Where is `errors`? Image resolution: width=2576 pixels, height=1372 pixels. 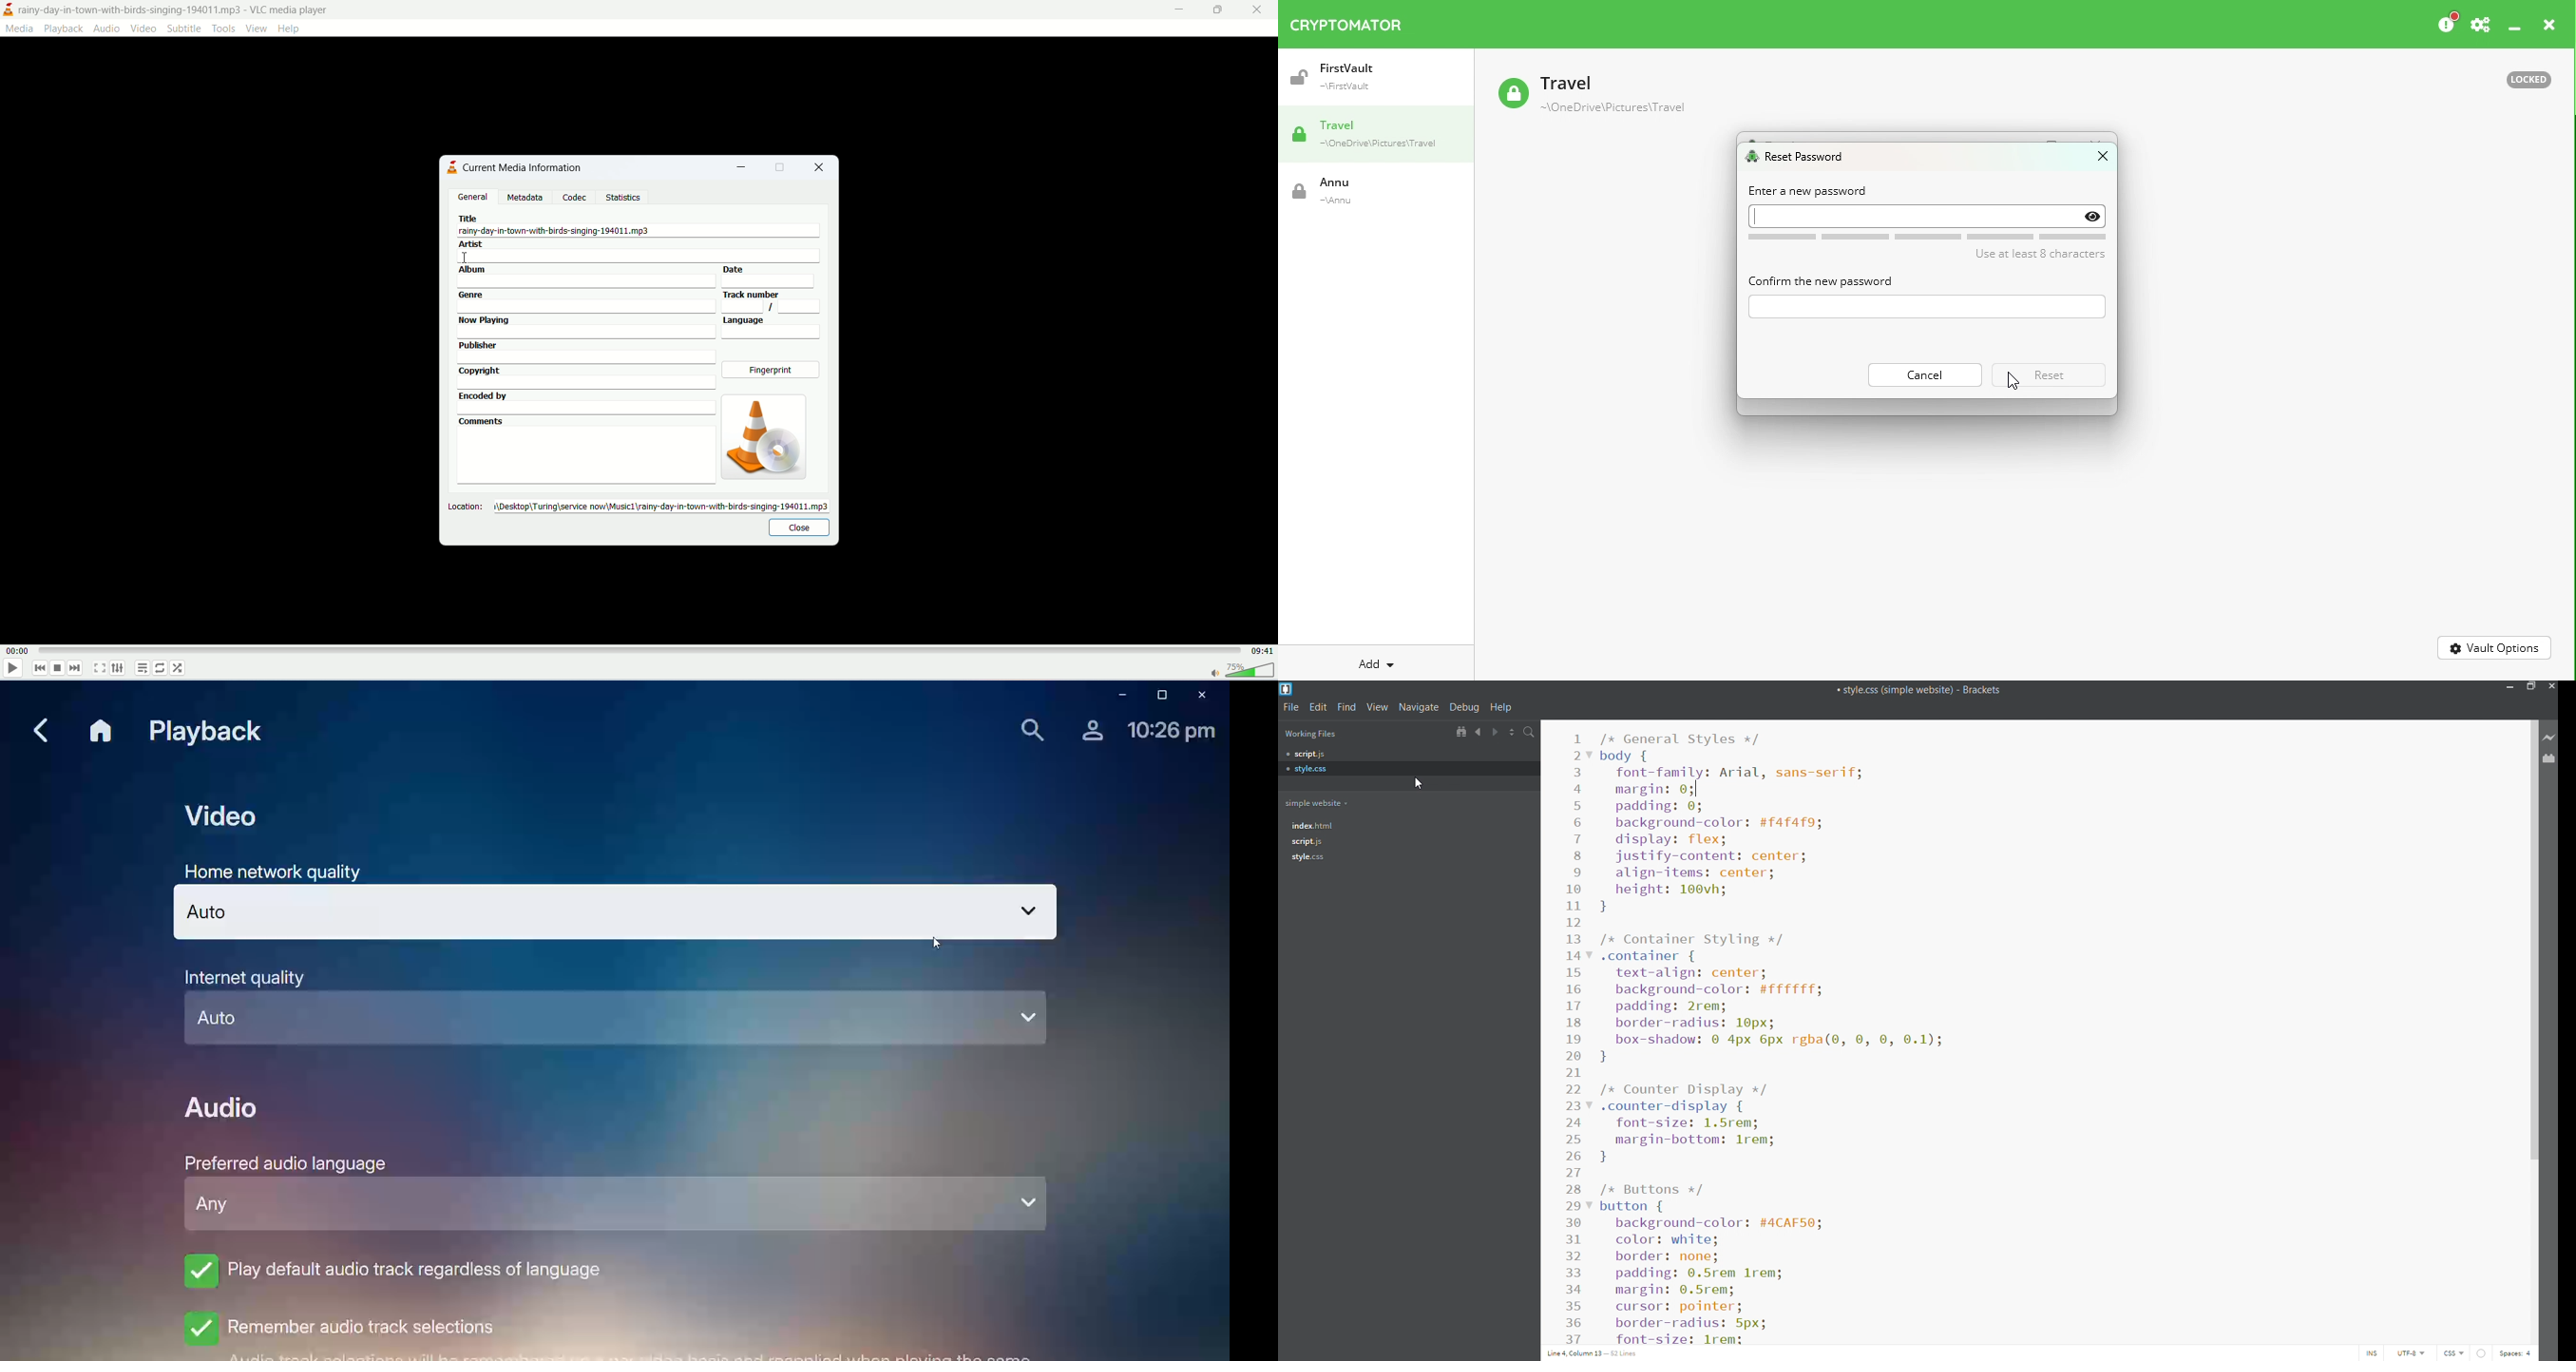 errors is located at coordinates (2486, 1352).